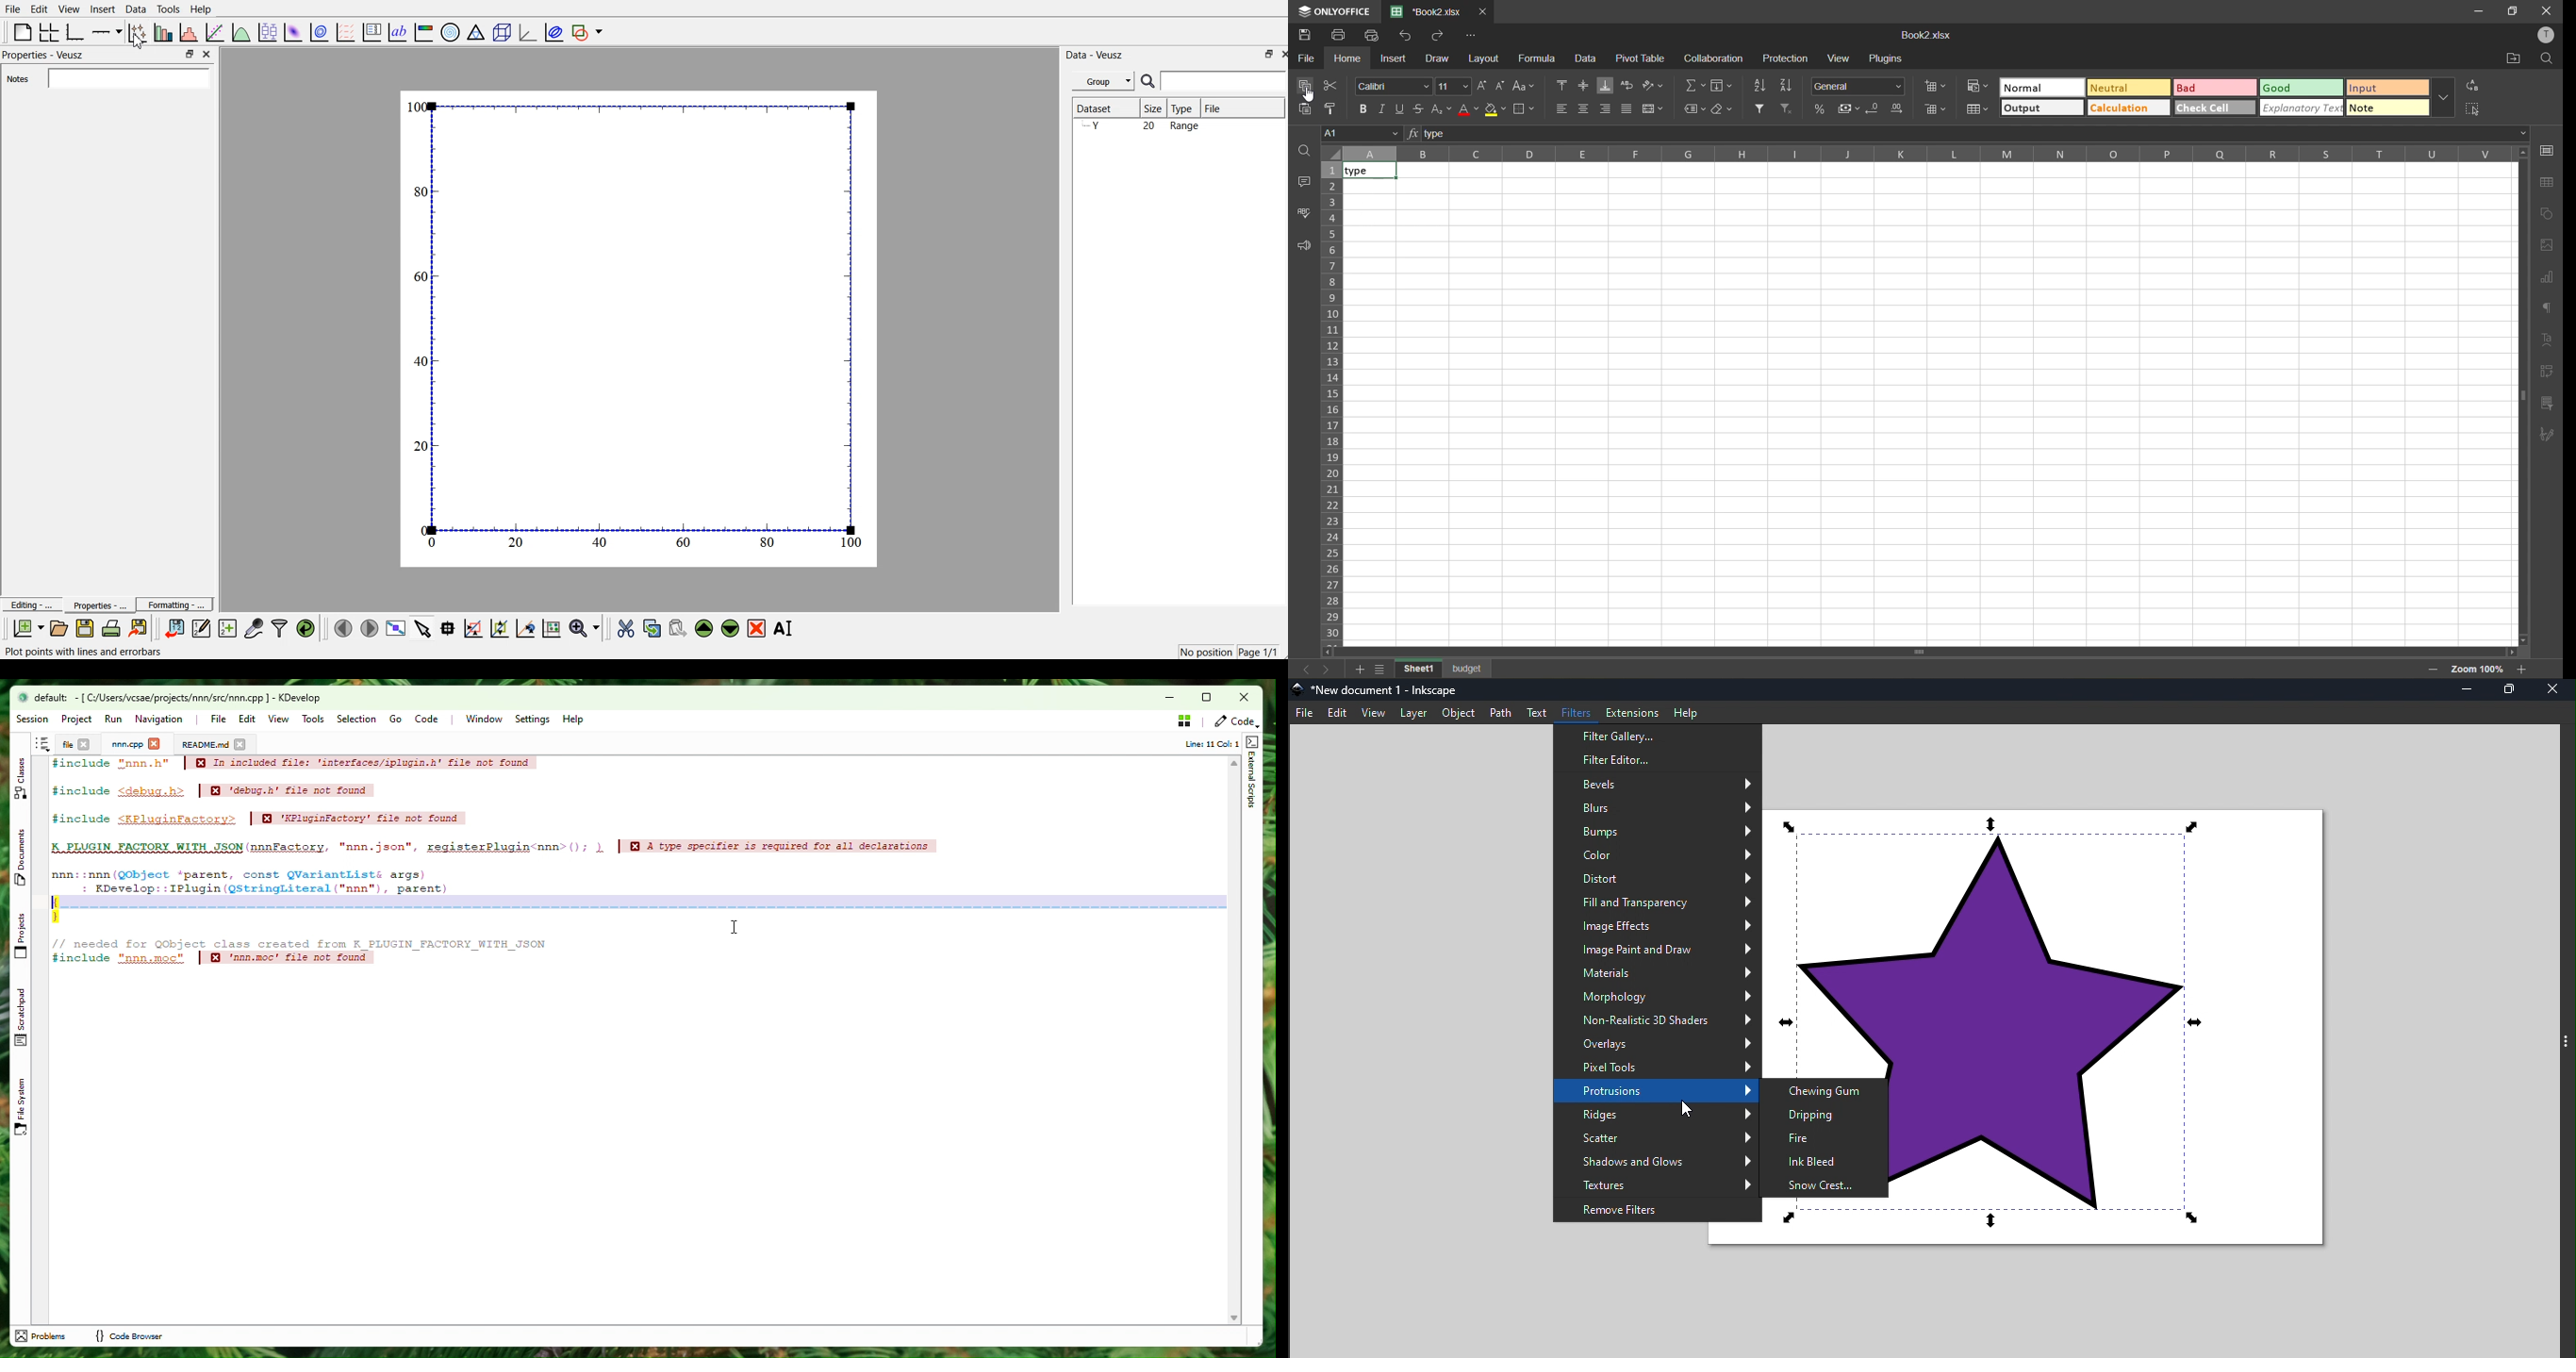  I want to click on Non-Realistic 3D Shades, so click(1657, 1023).